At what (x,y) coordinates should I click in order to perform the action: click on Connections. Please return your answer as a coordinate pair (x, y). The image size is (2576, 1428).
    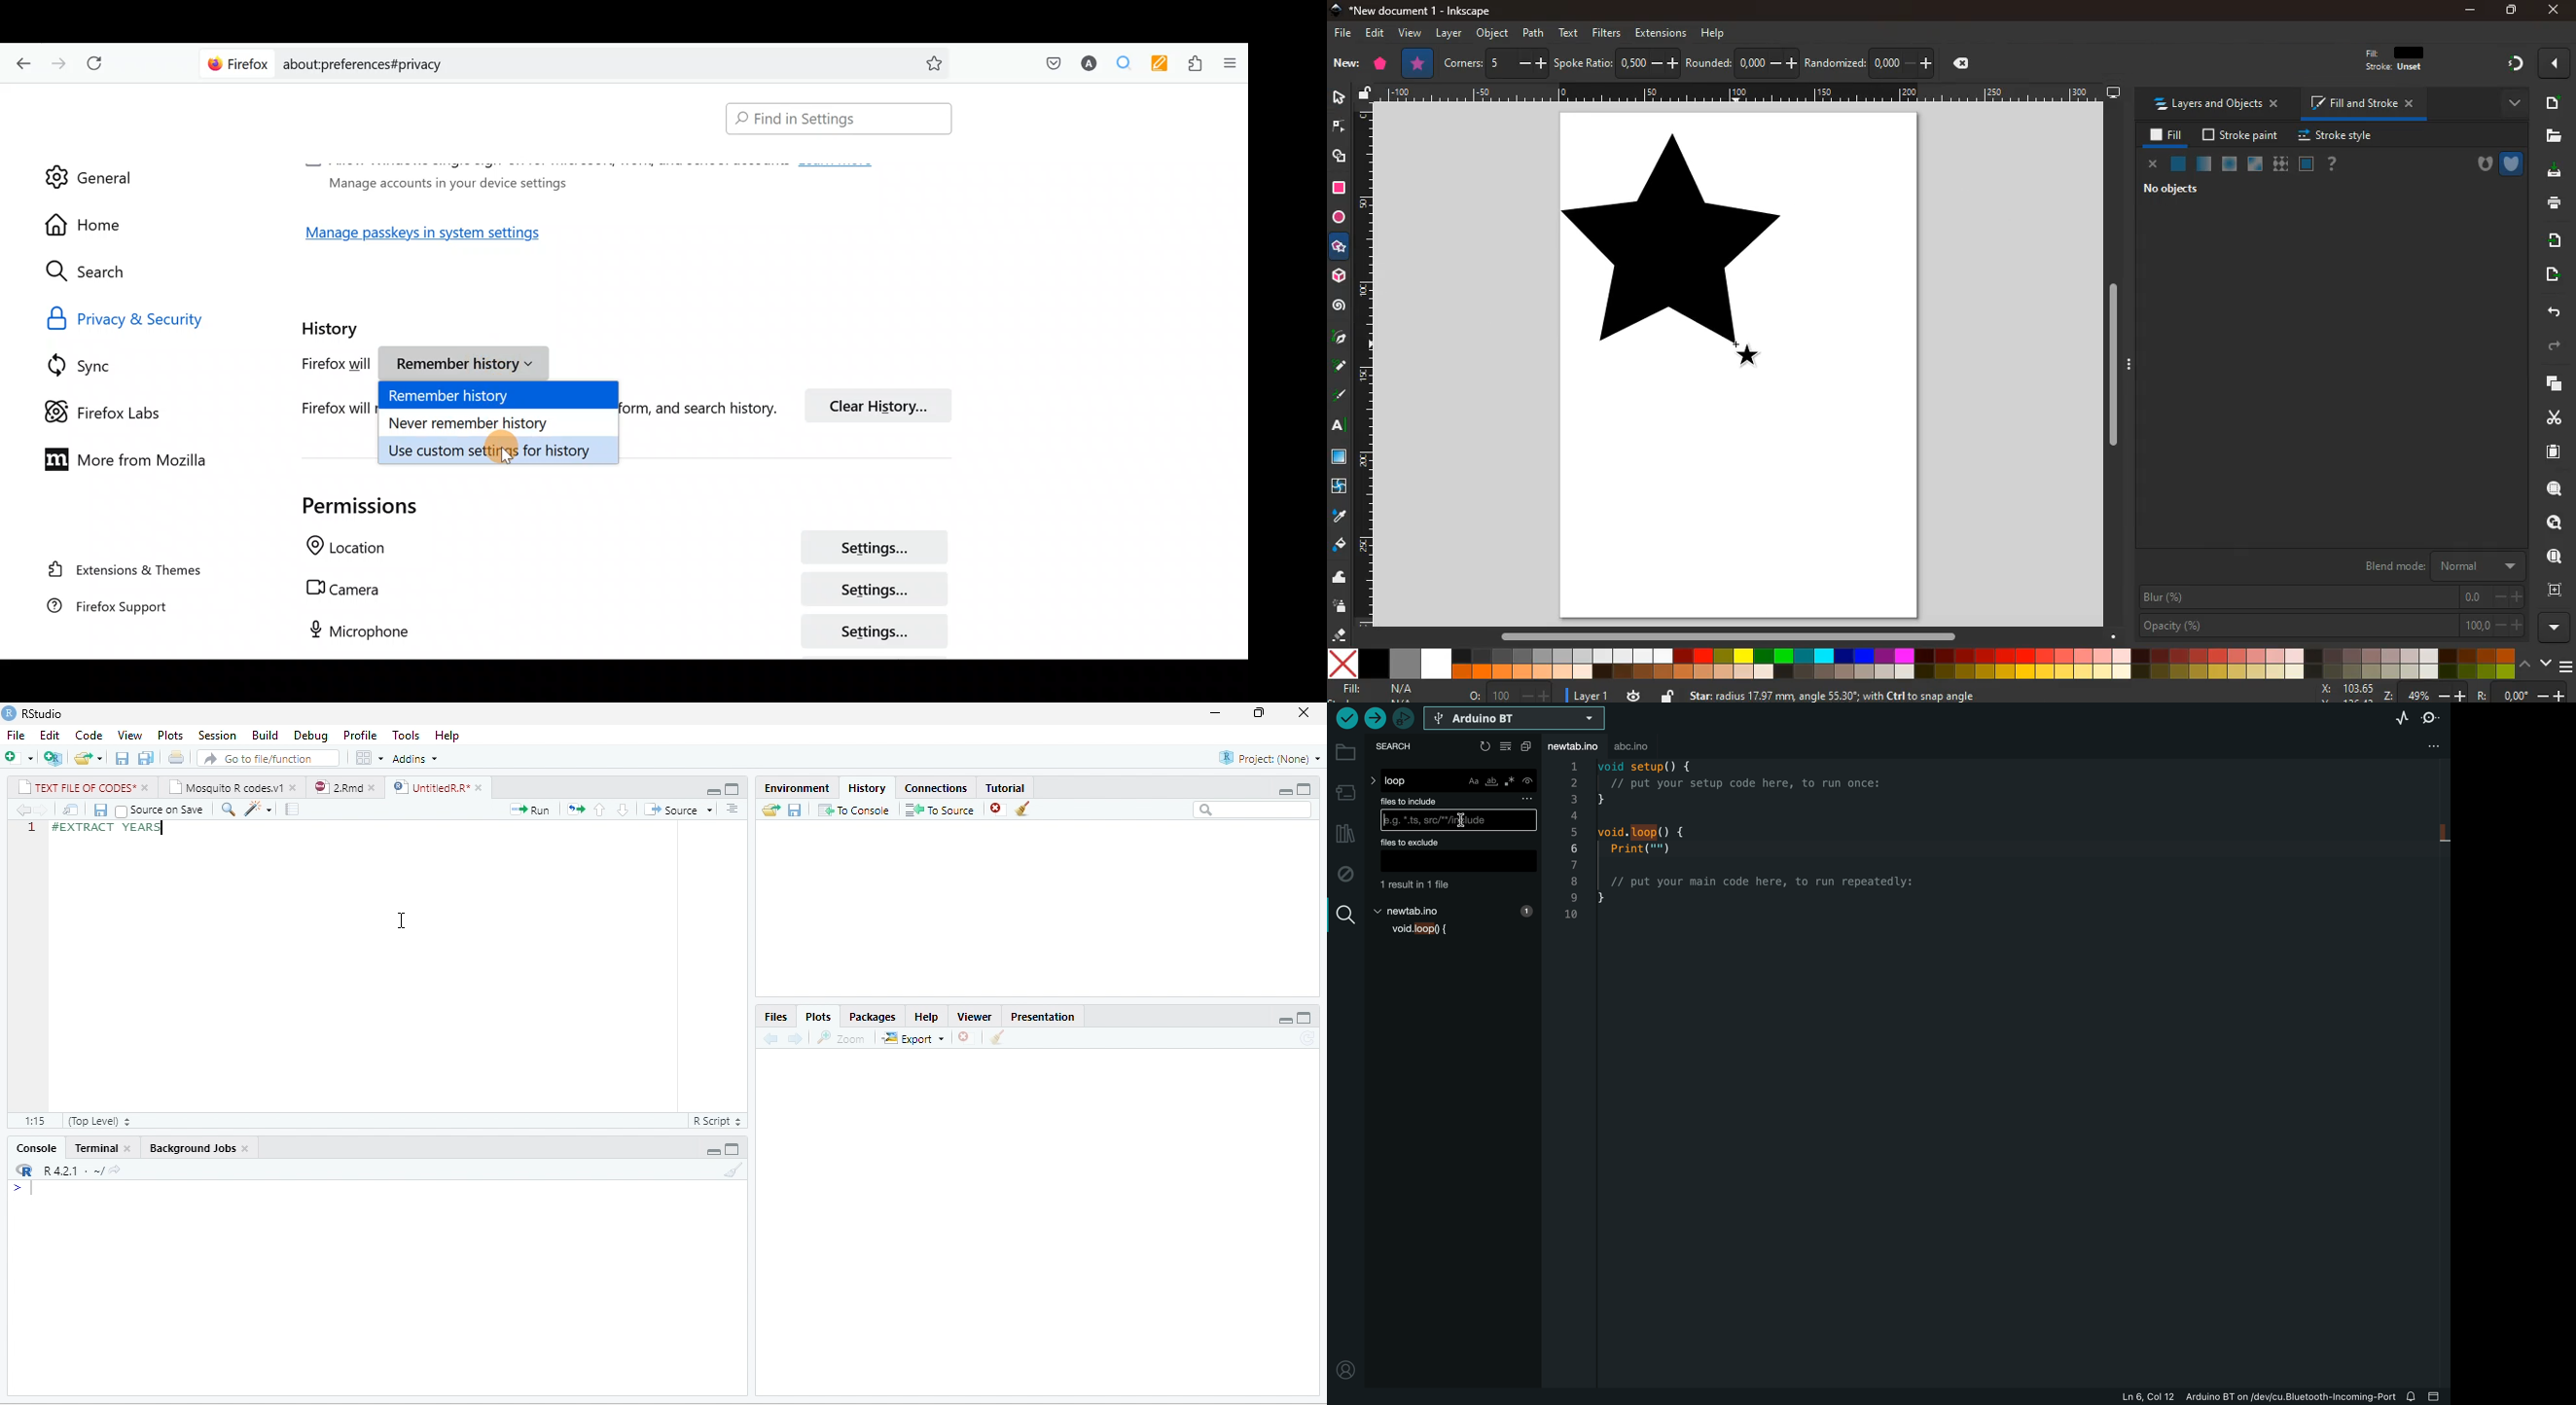
    Looking at the image, I should click on (937, 789).